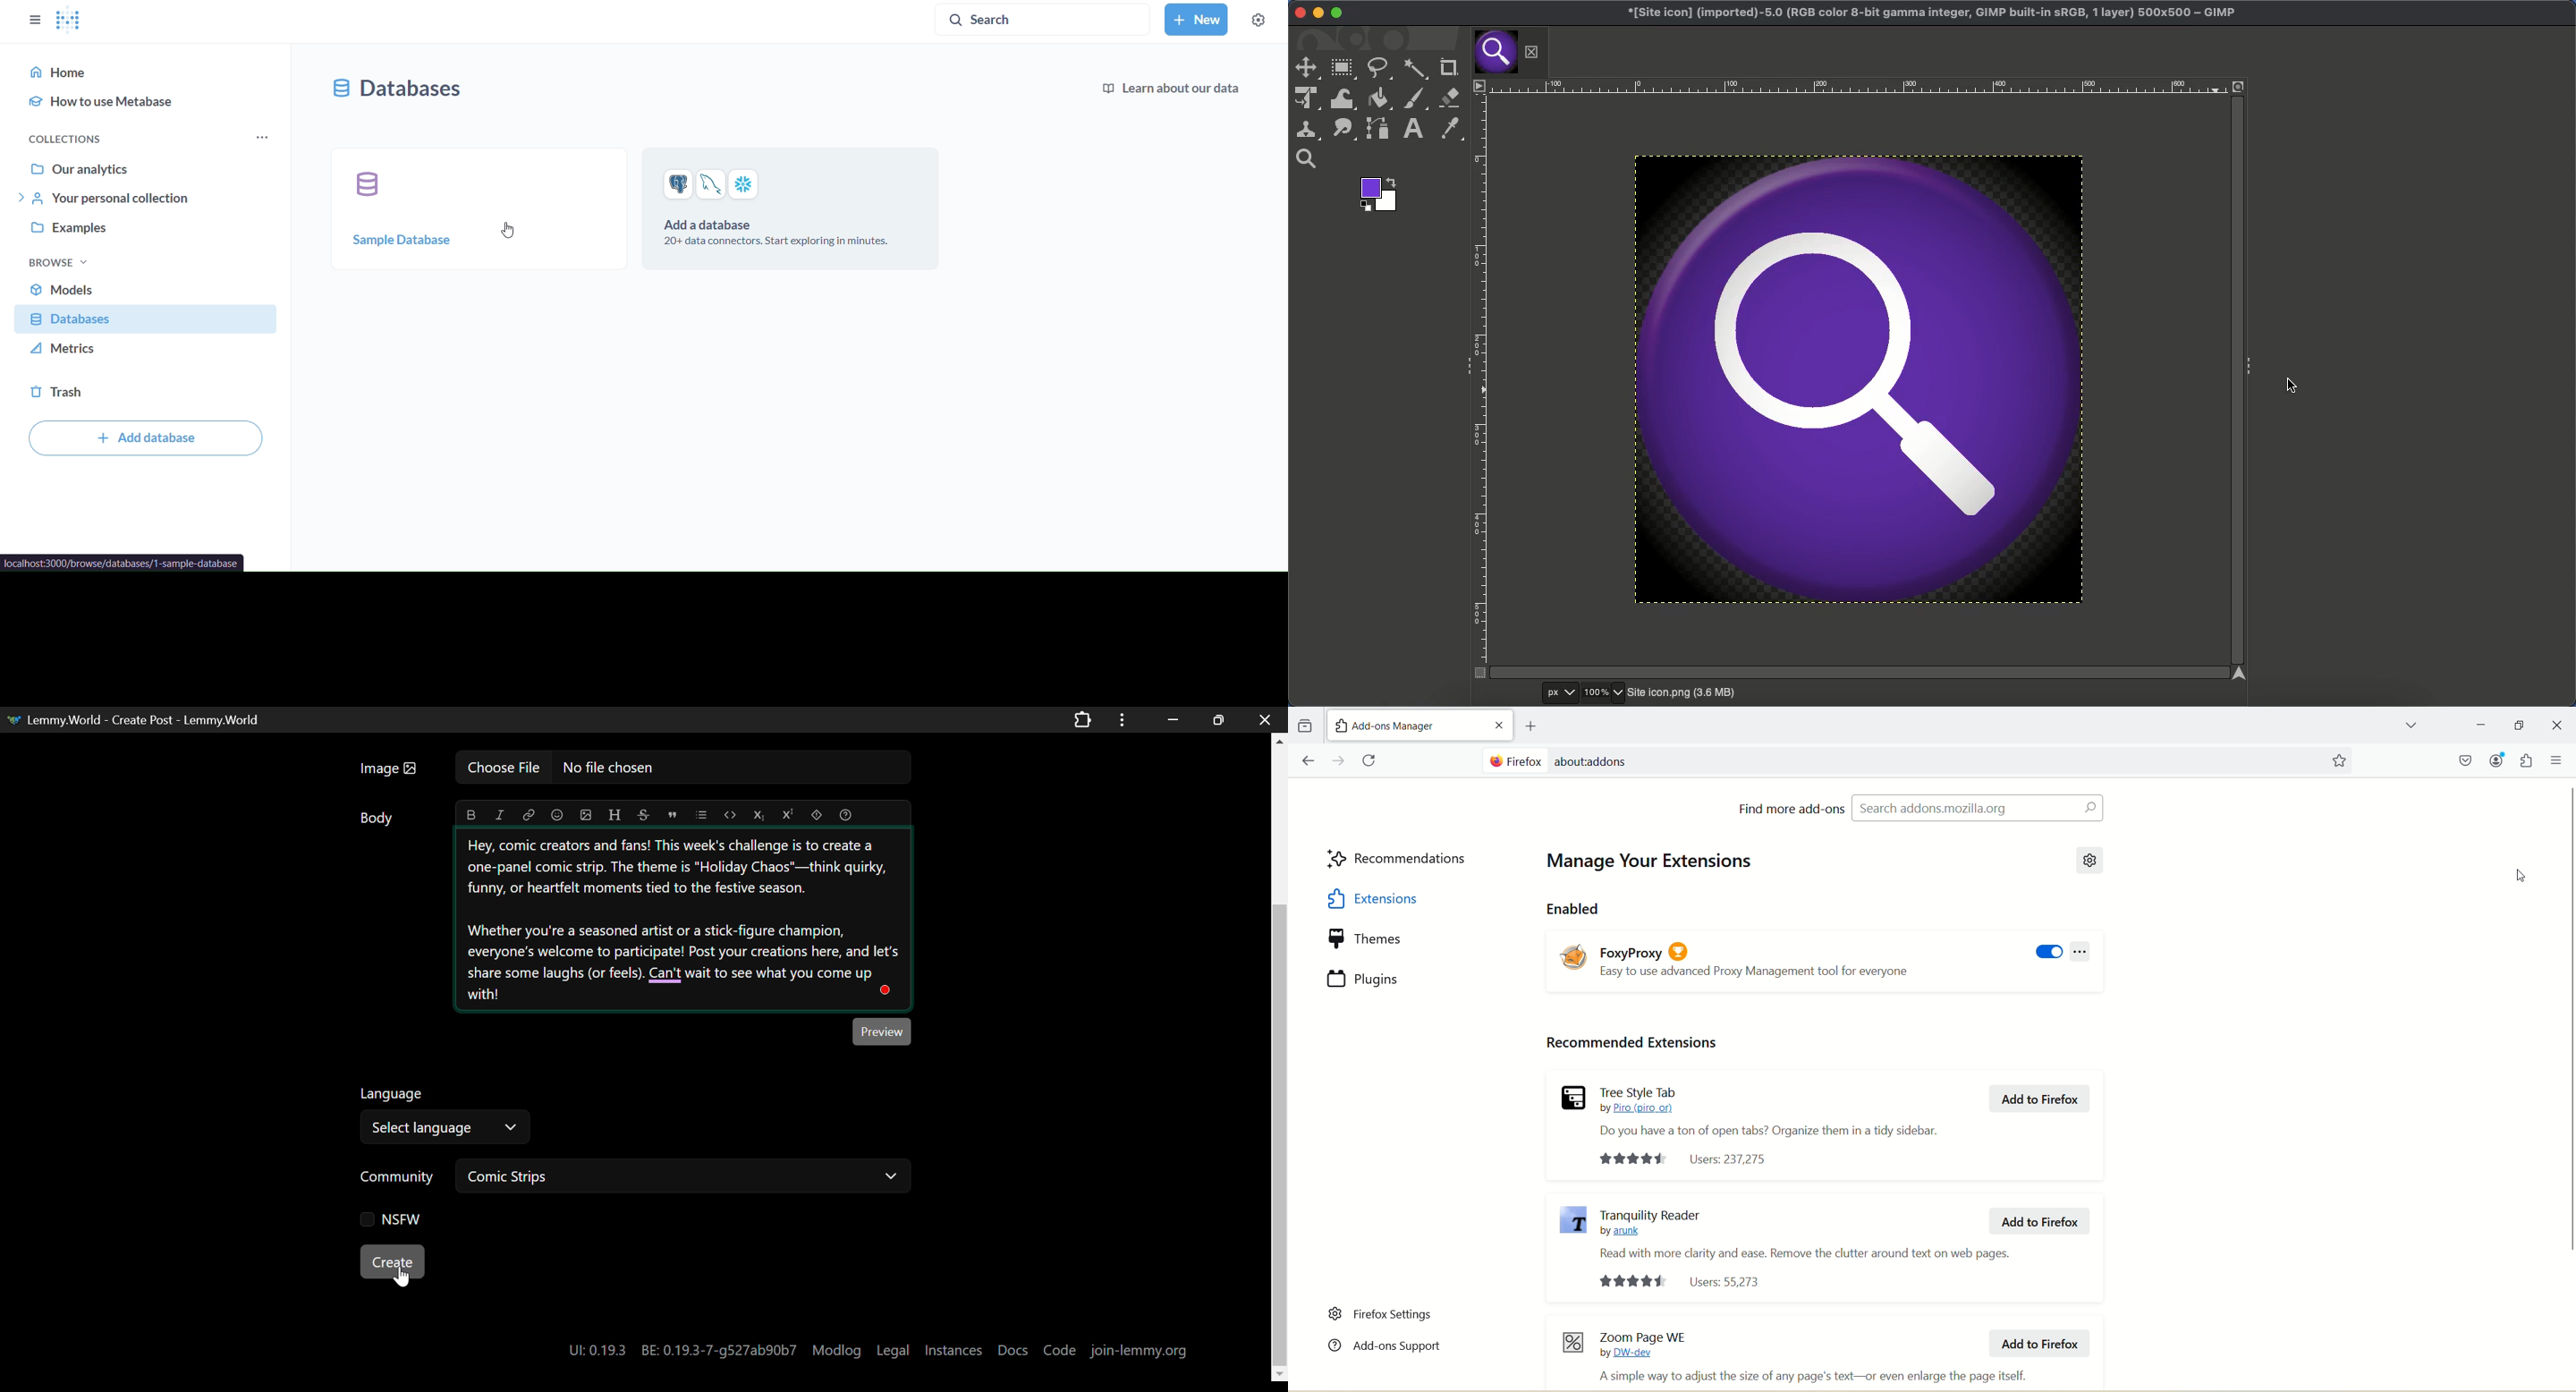 The image size is (2576, 1400). Describe the element at coordinates (1562, 693) in the screenshot. I see `pc` at that location.